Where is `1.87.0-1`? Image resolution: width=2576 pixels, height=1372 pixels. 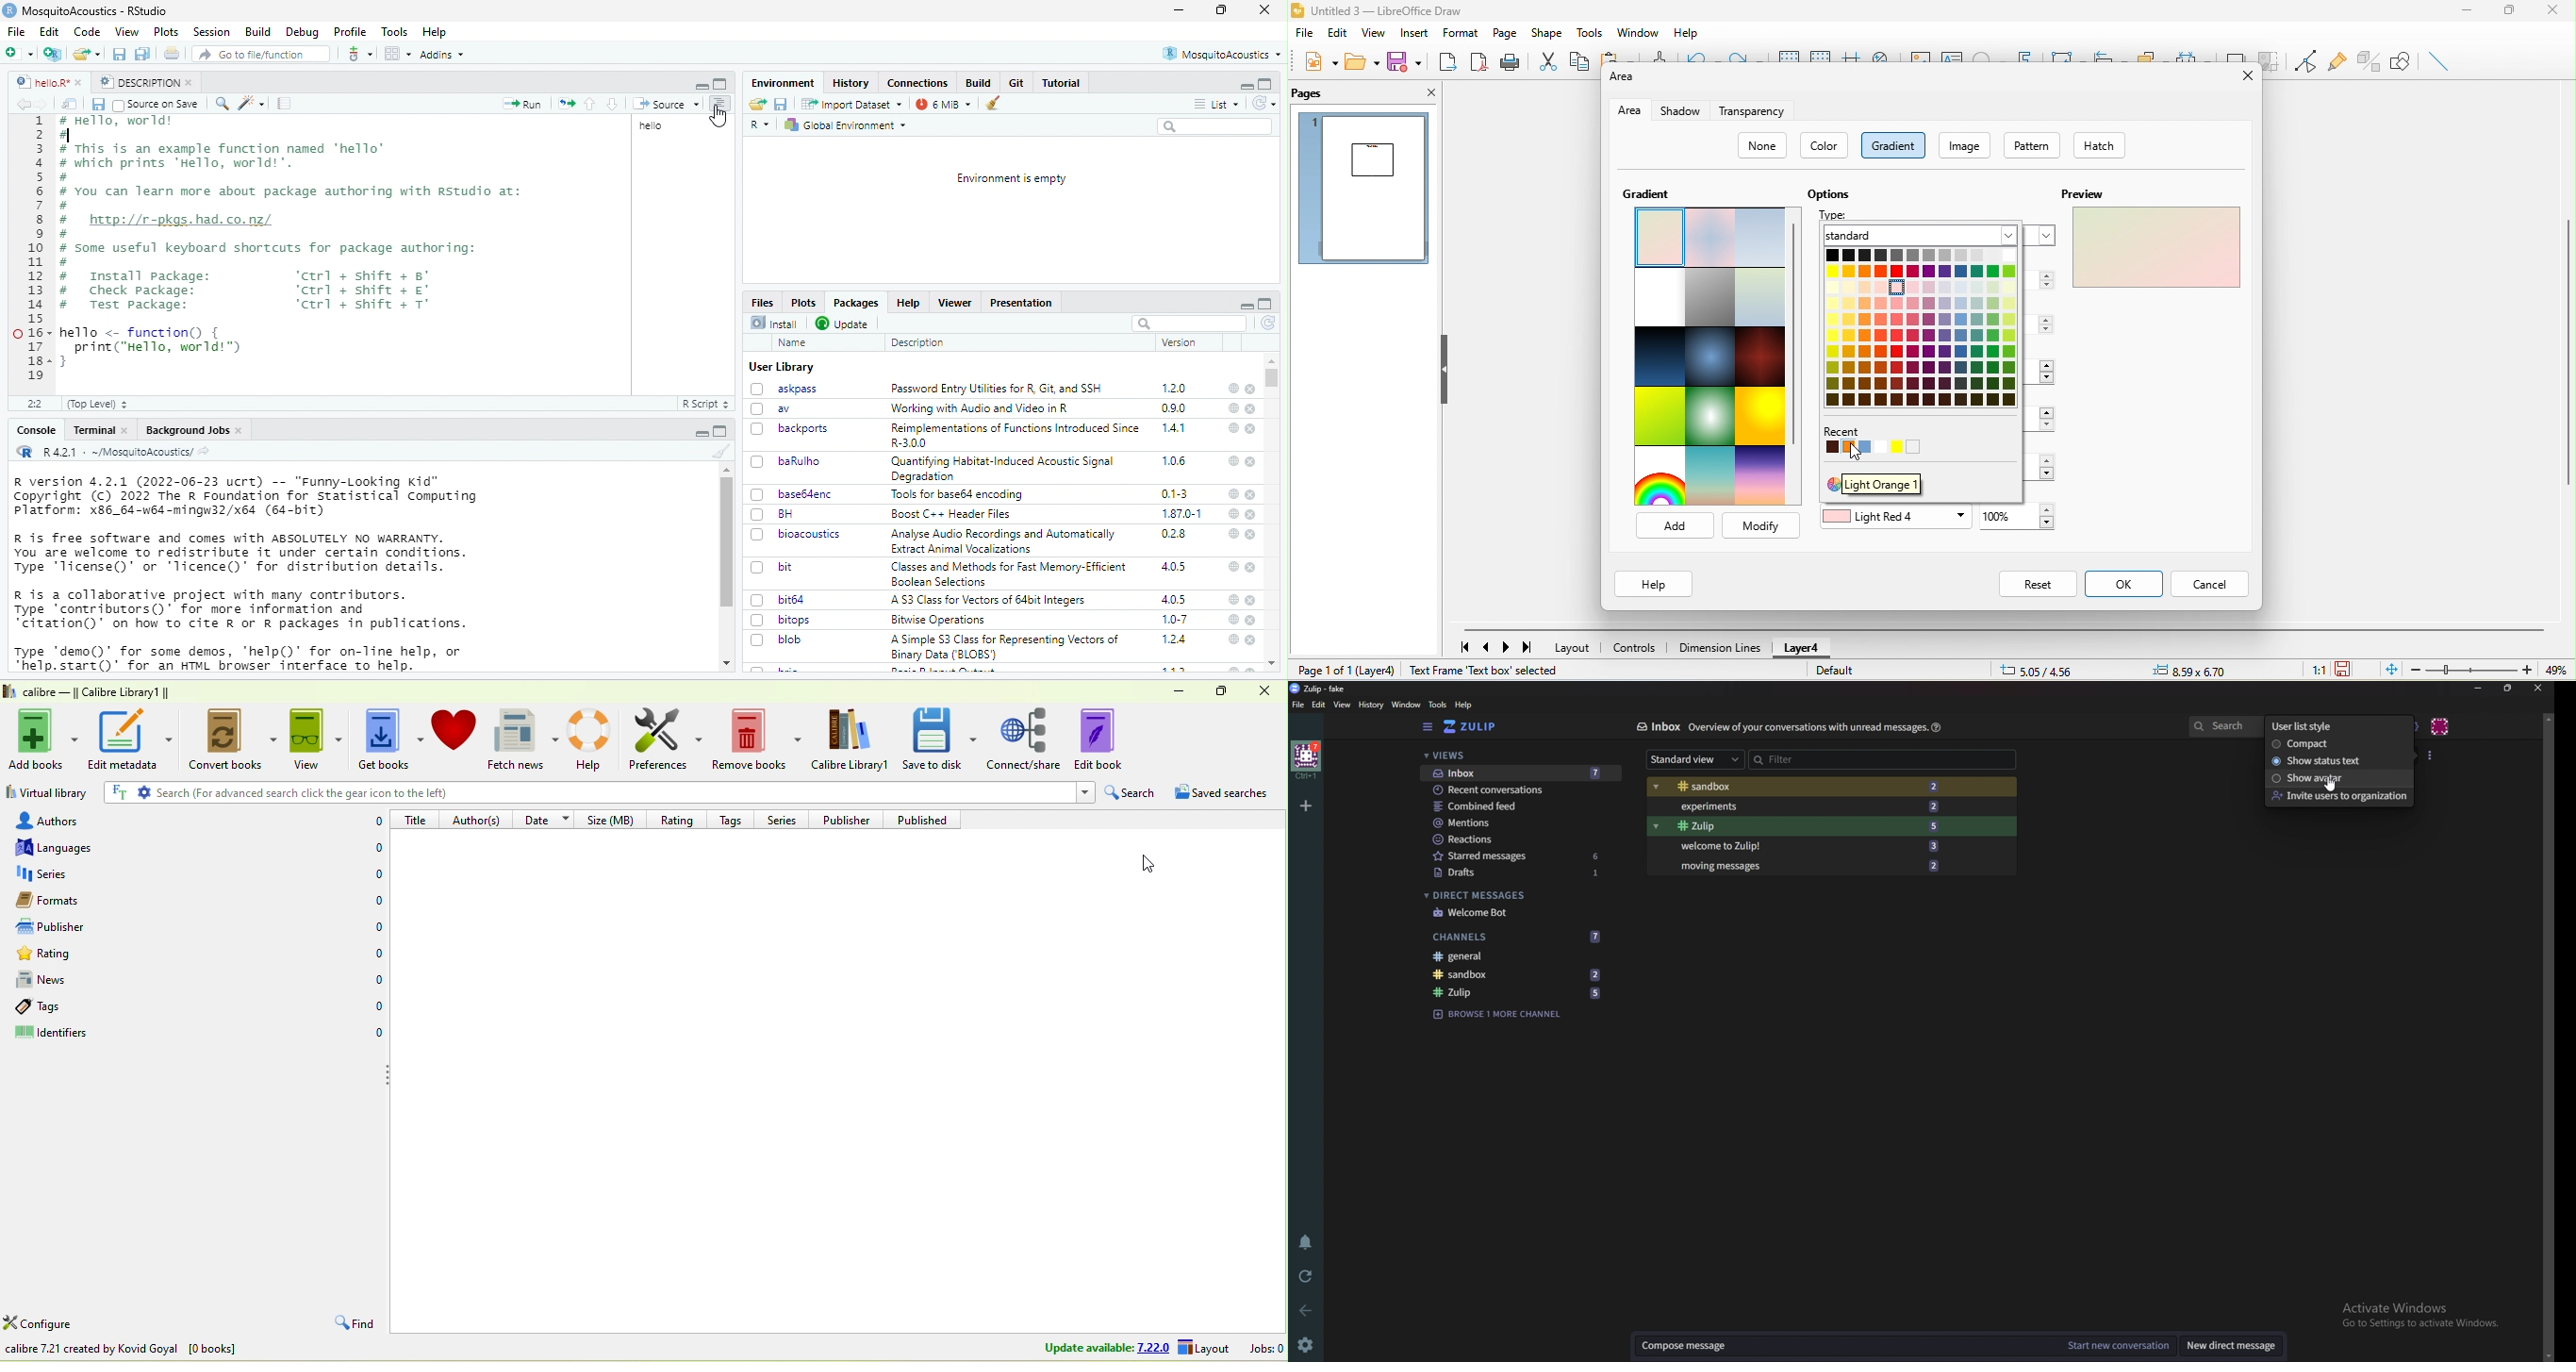
1.87.0-1 is located at coordinates (1183, 513).